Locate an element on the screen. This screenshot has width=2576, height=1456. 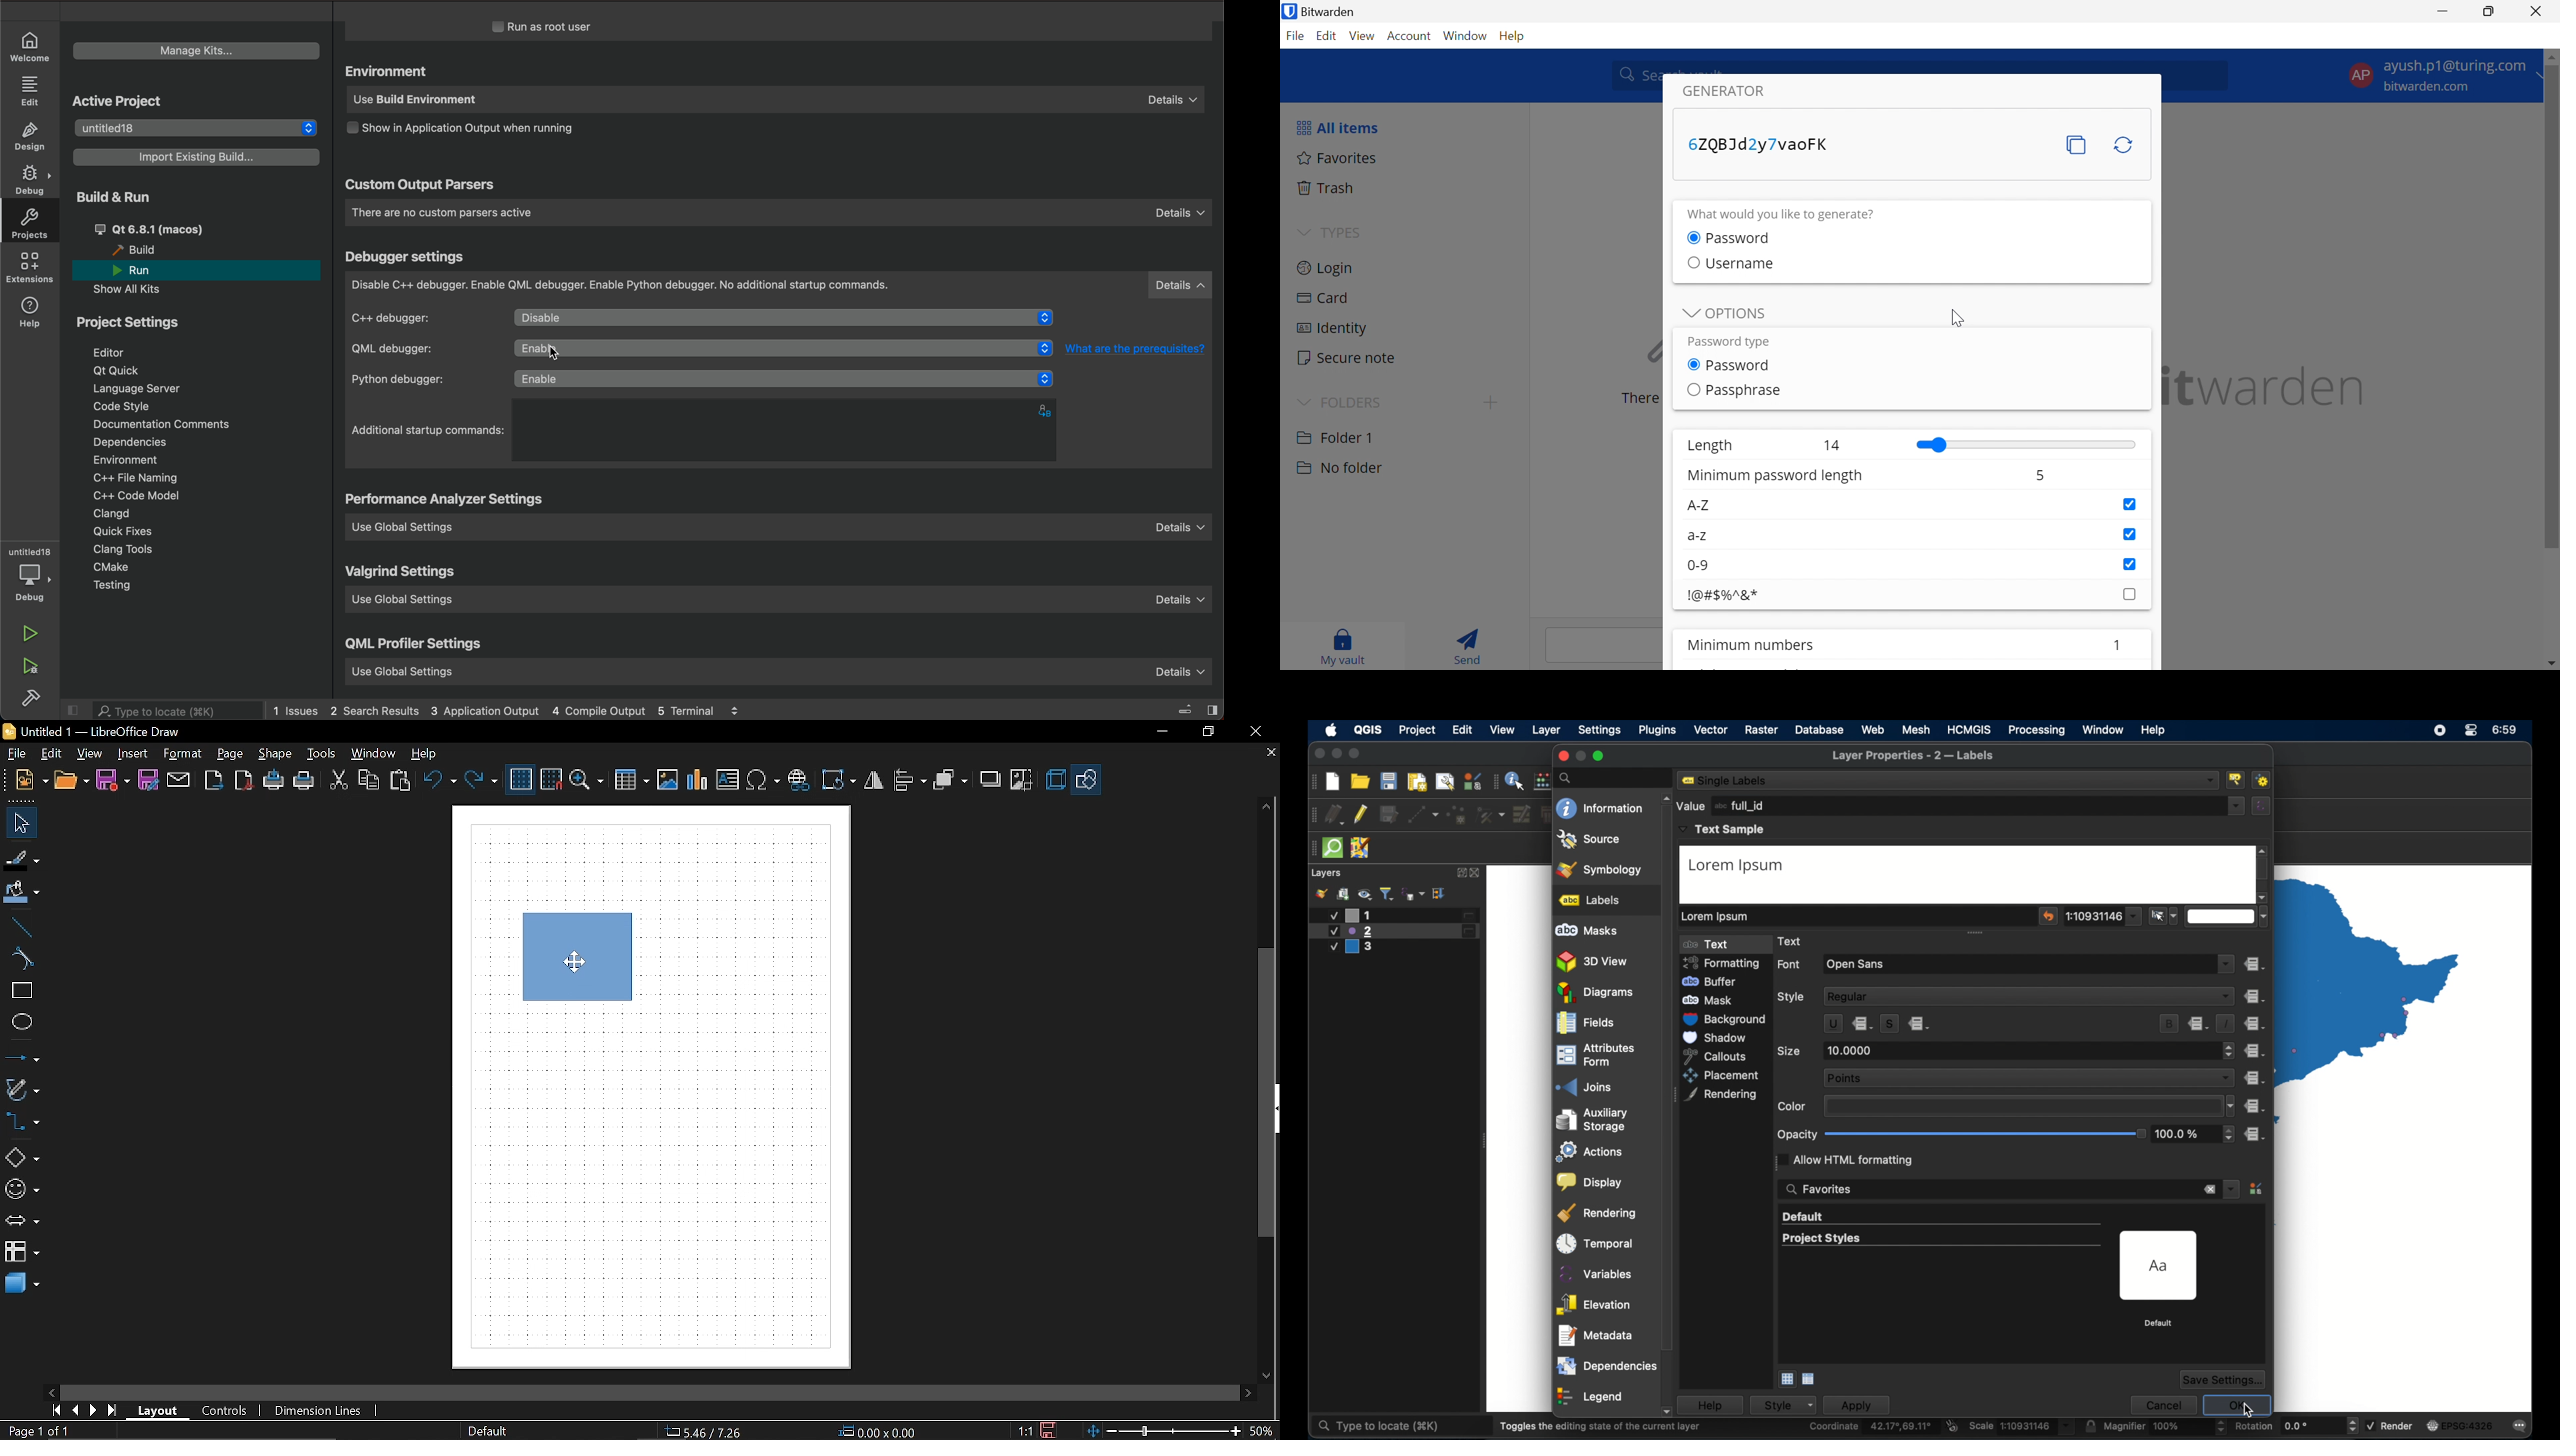
Secure note is located at coordinates (1347, 358).